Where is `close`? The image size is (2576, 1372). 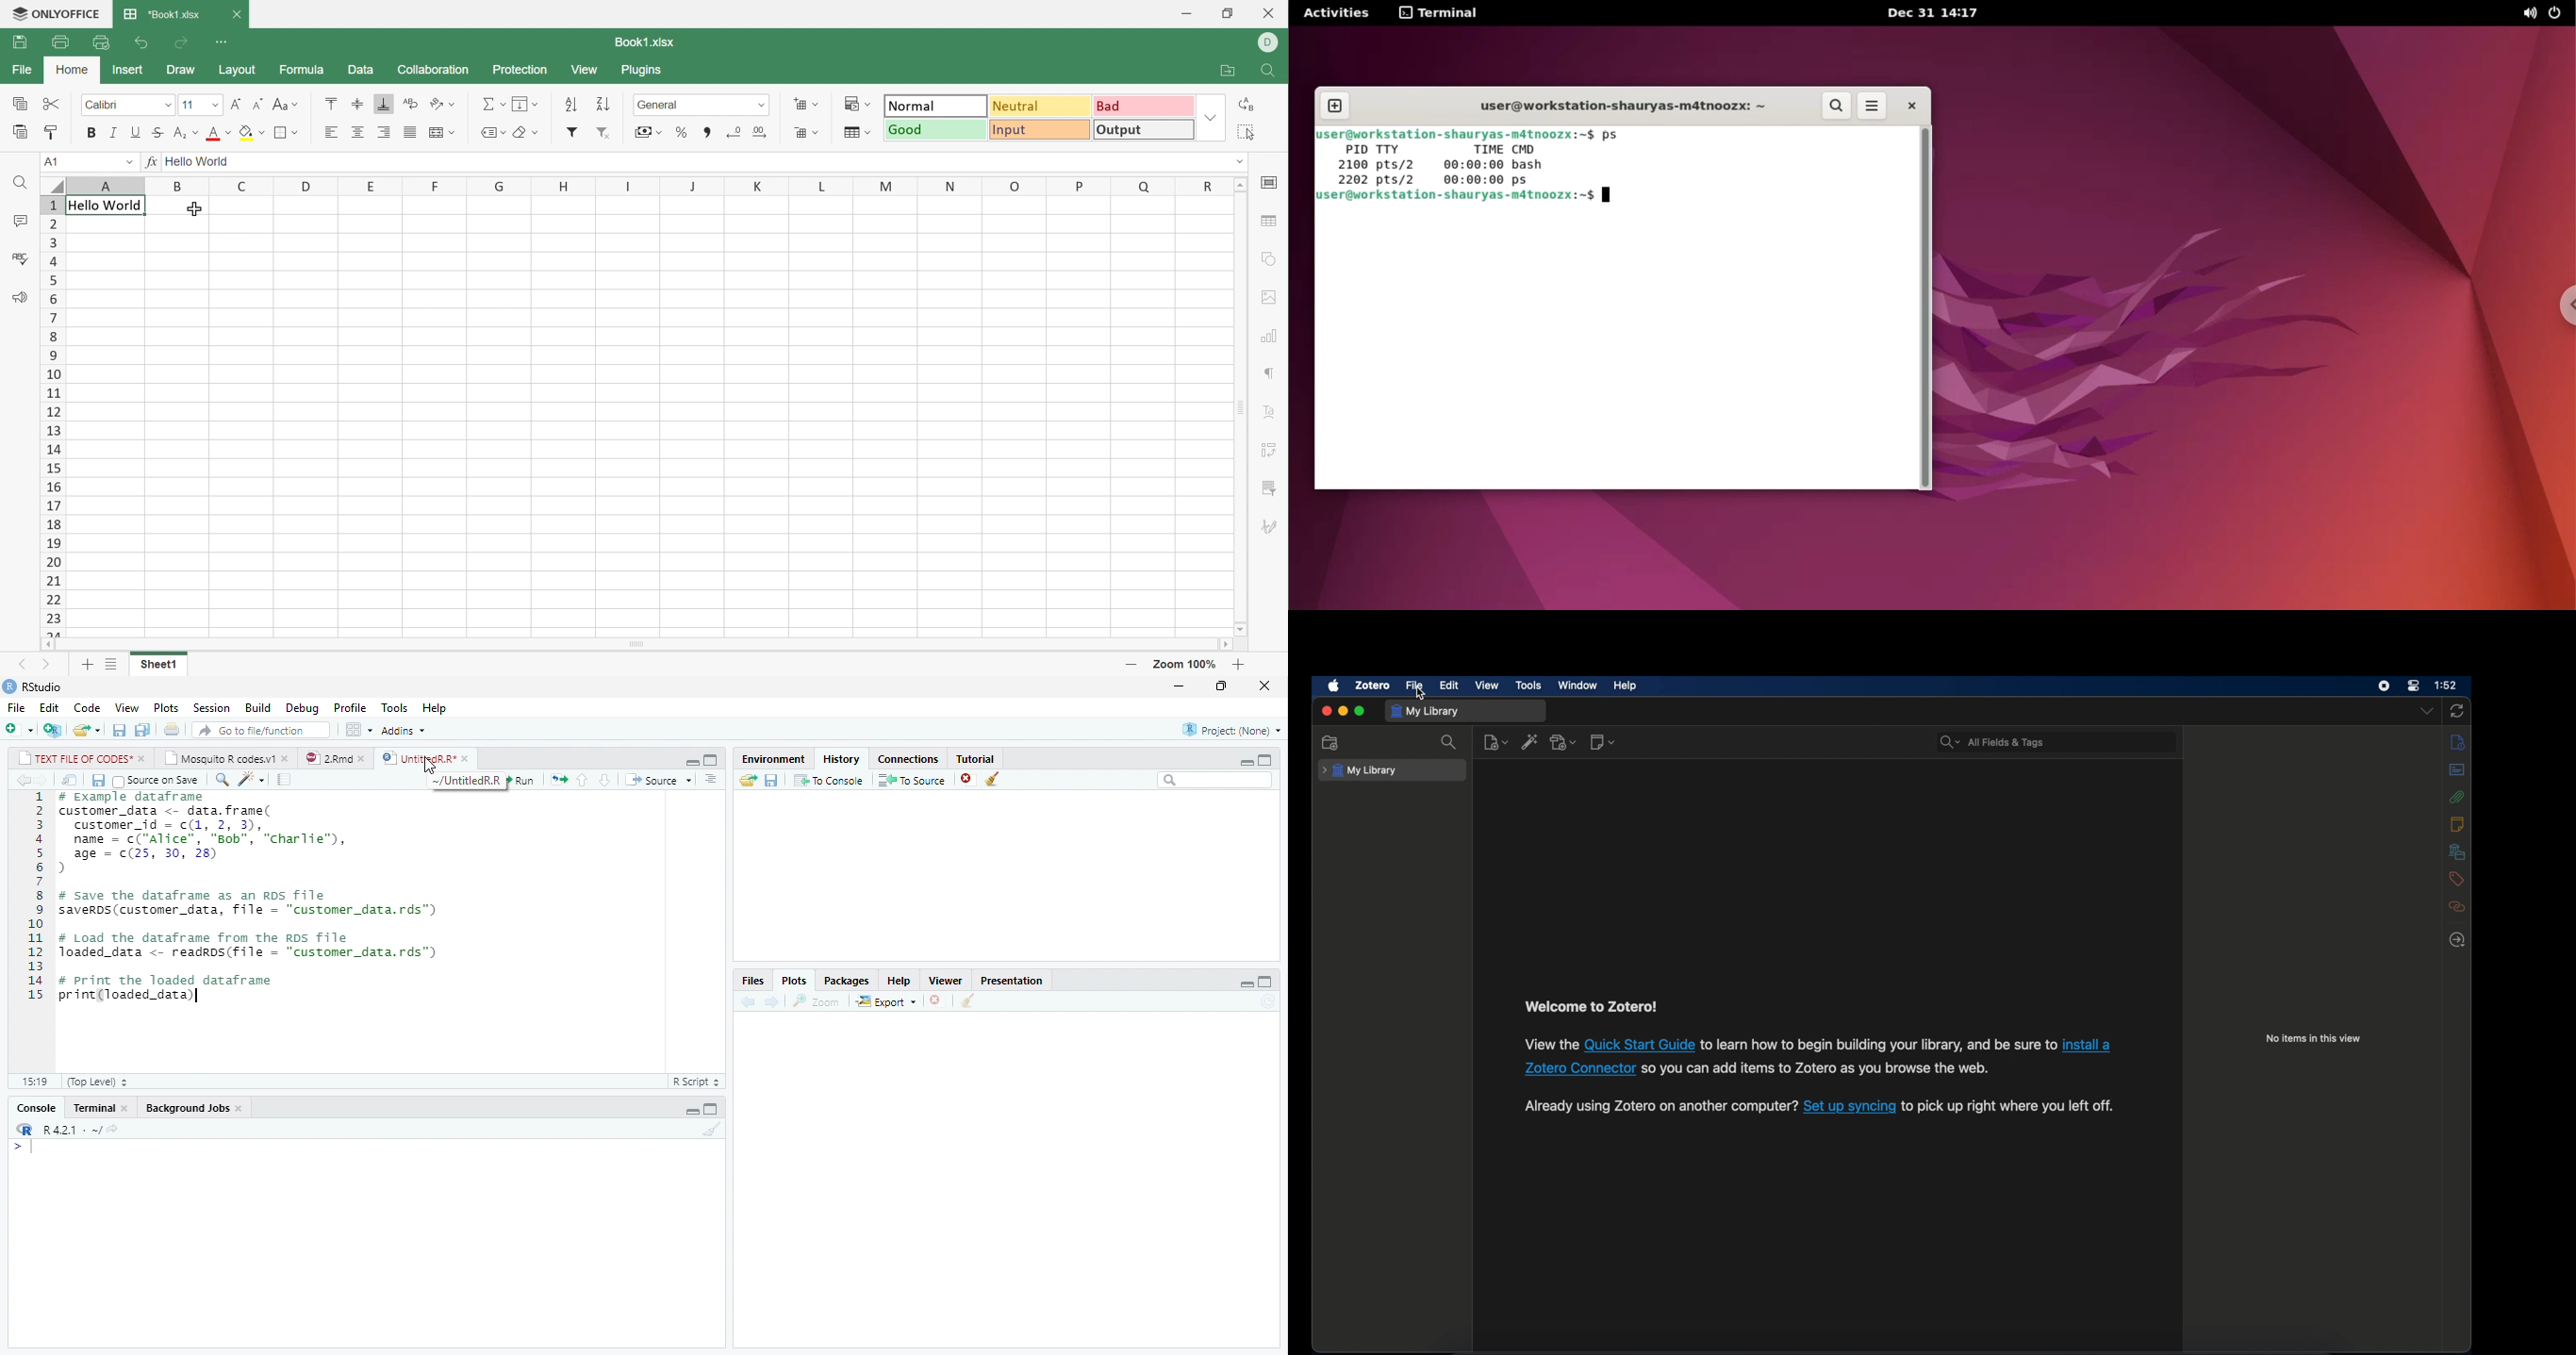 close is located at coordinates (468, 758).